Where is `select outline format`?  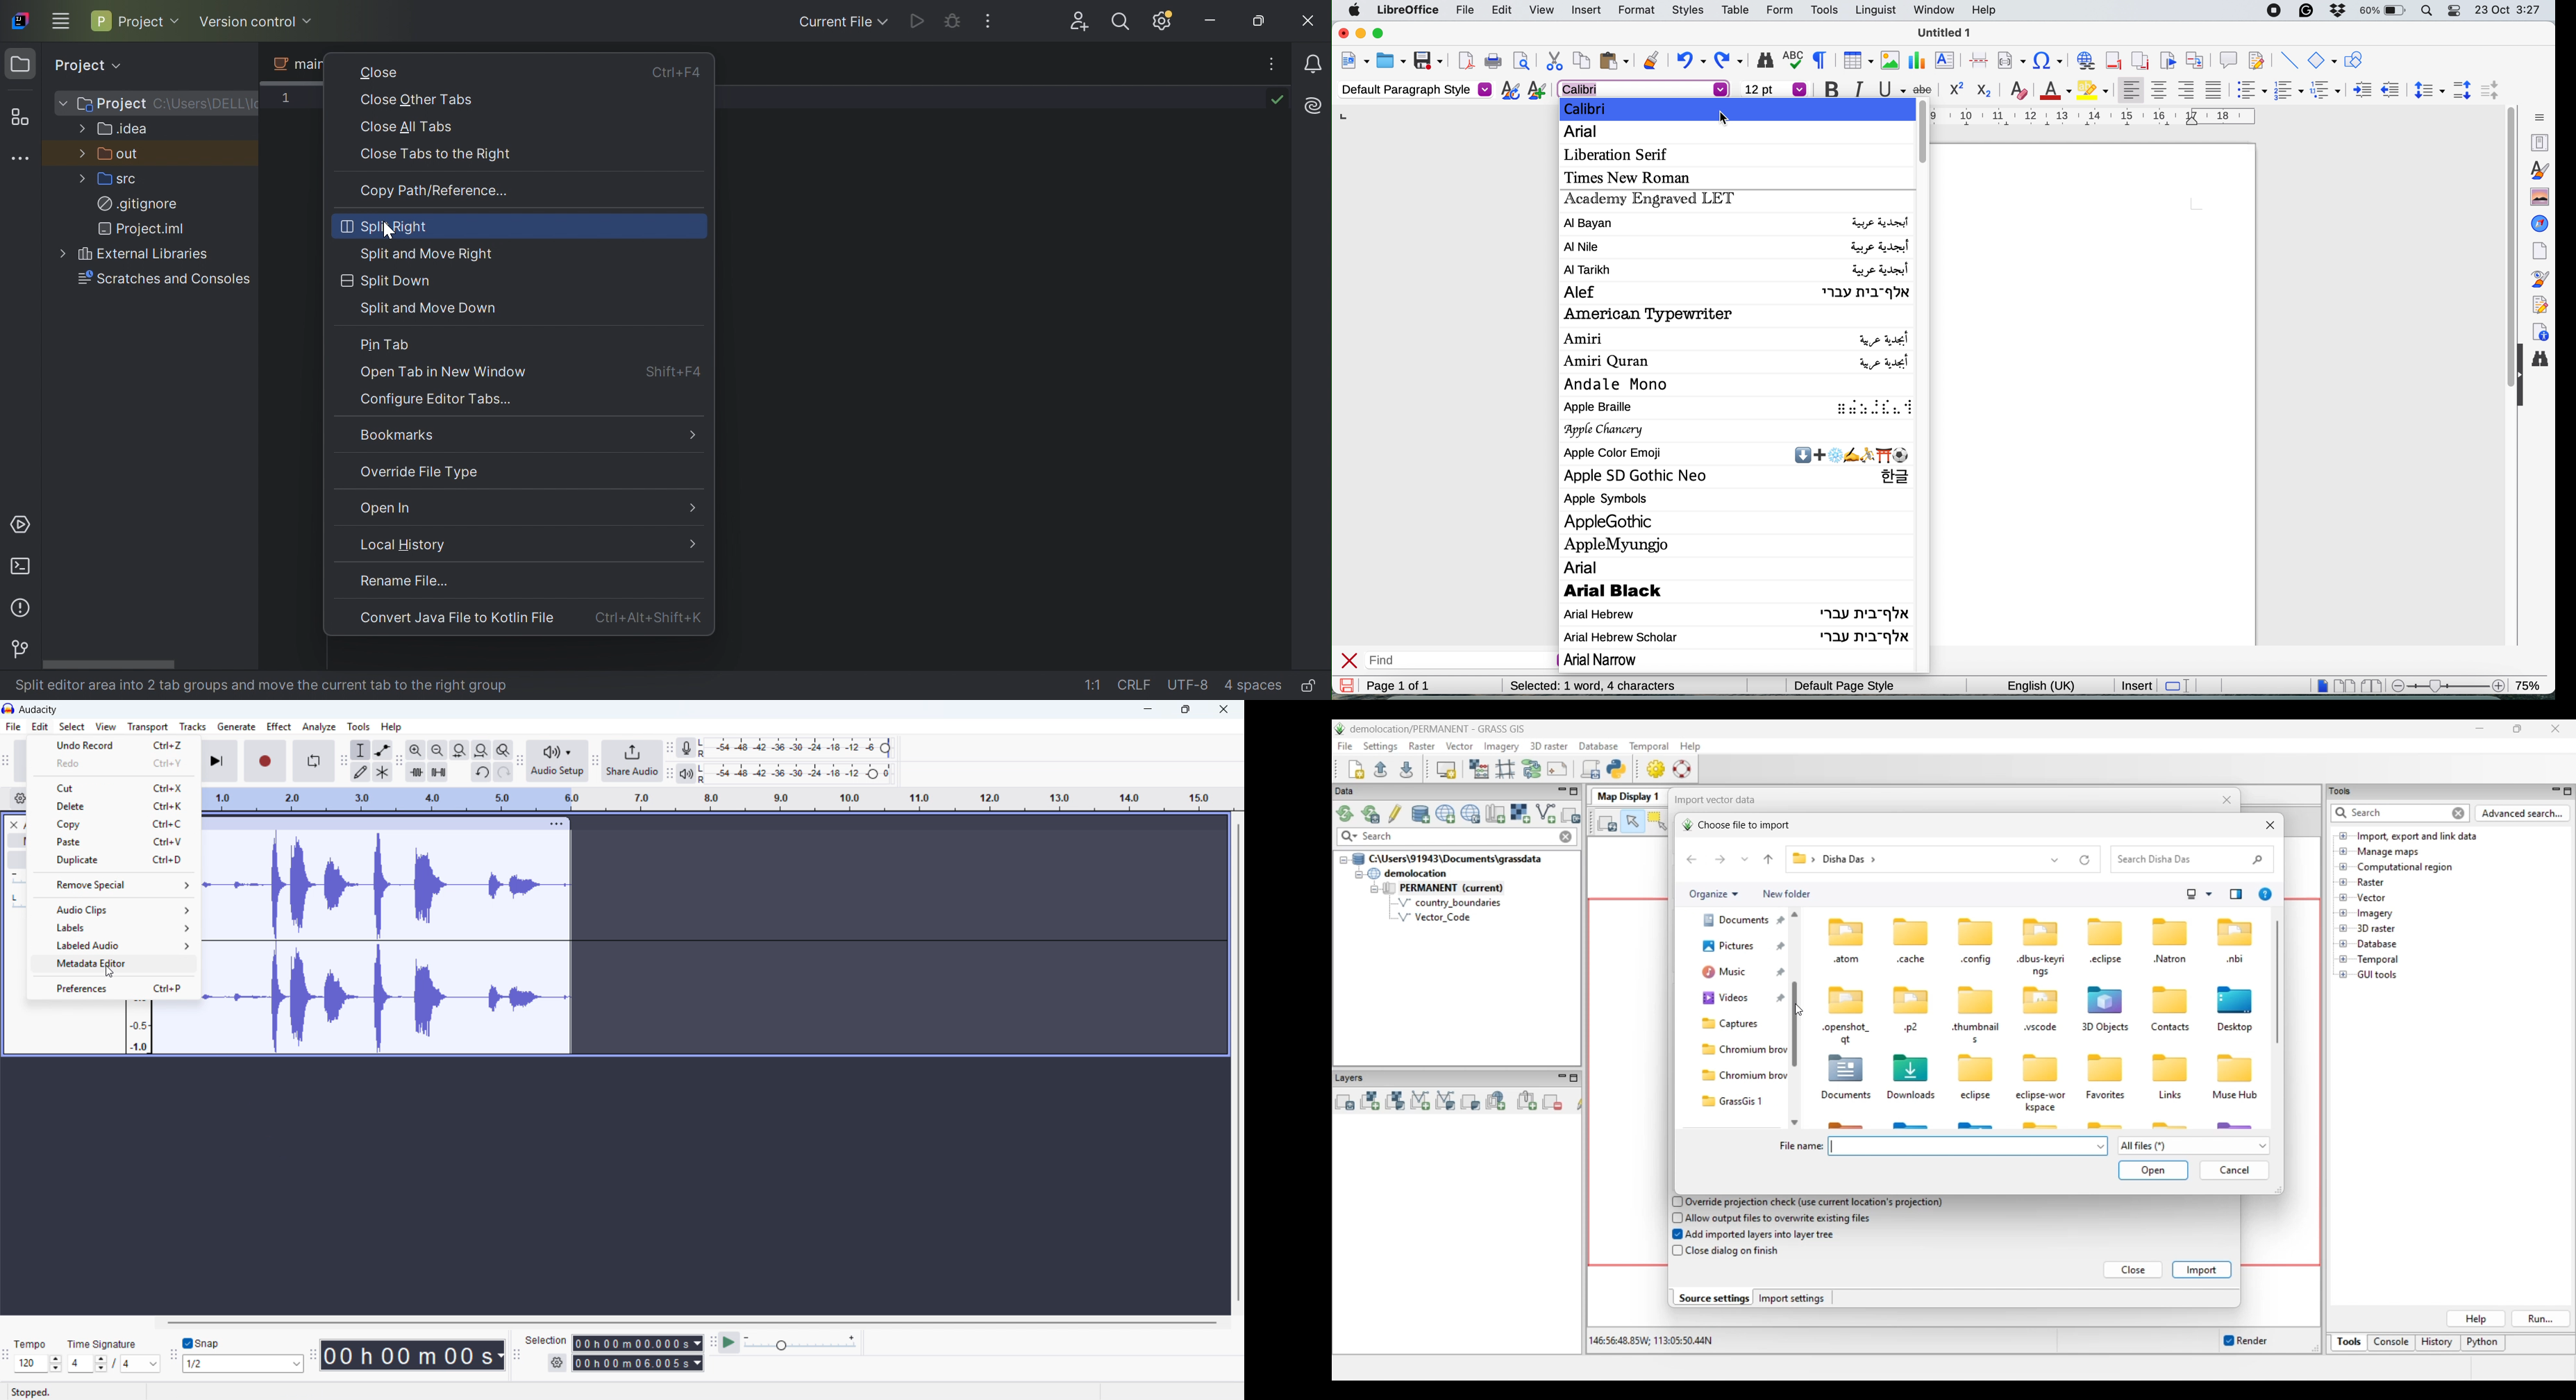 select outline format is located at coordinates (2326, 91).